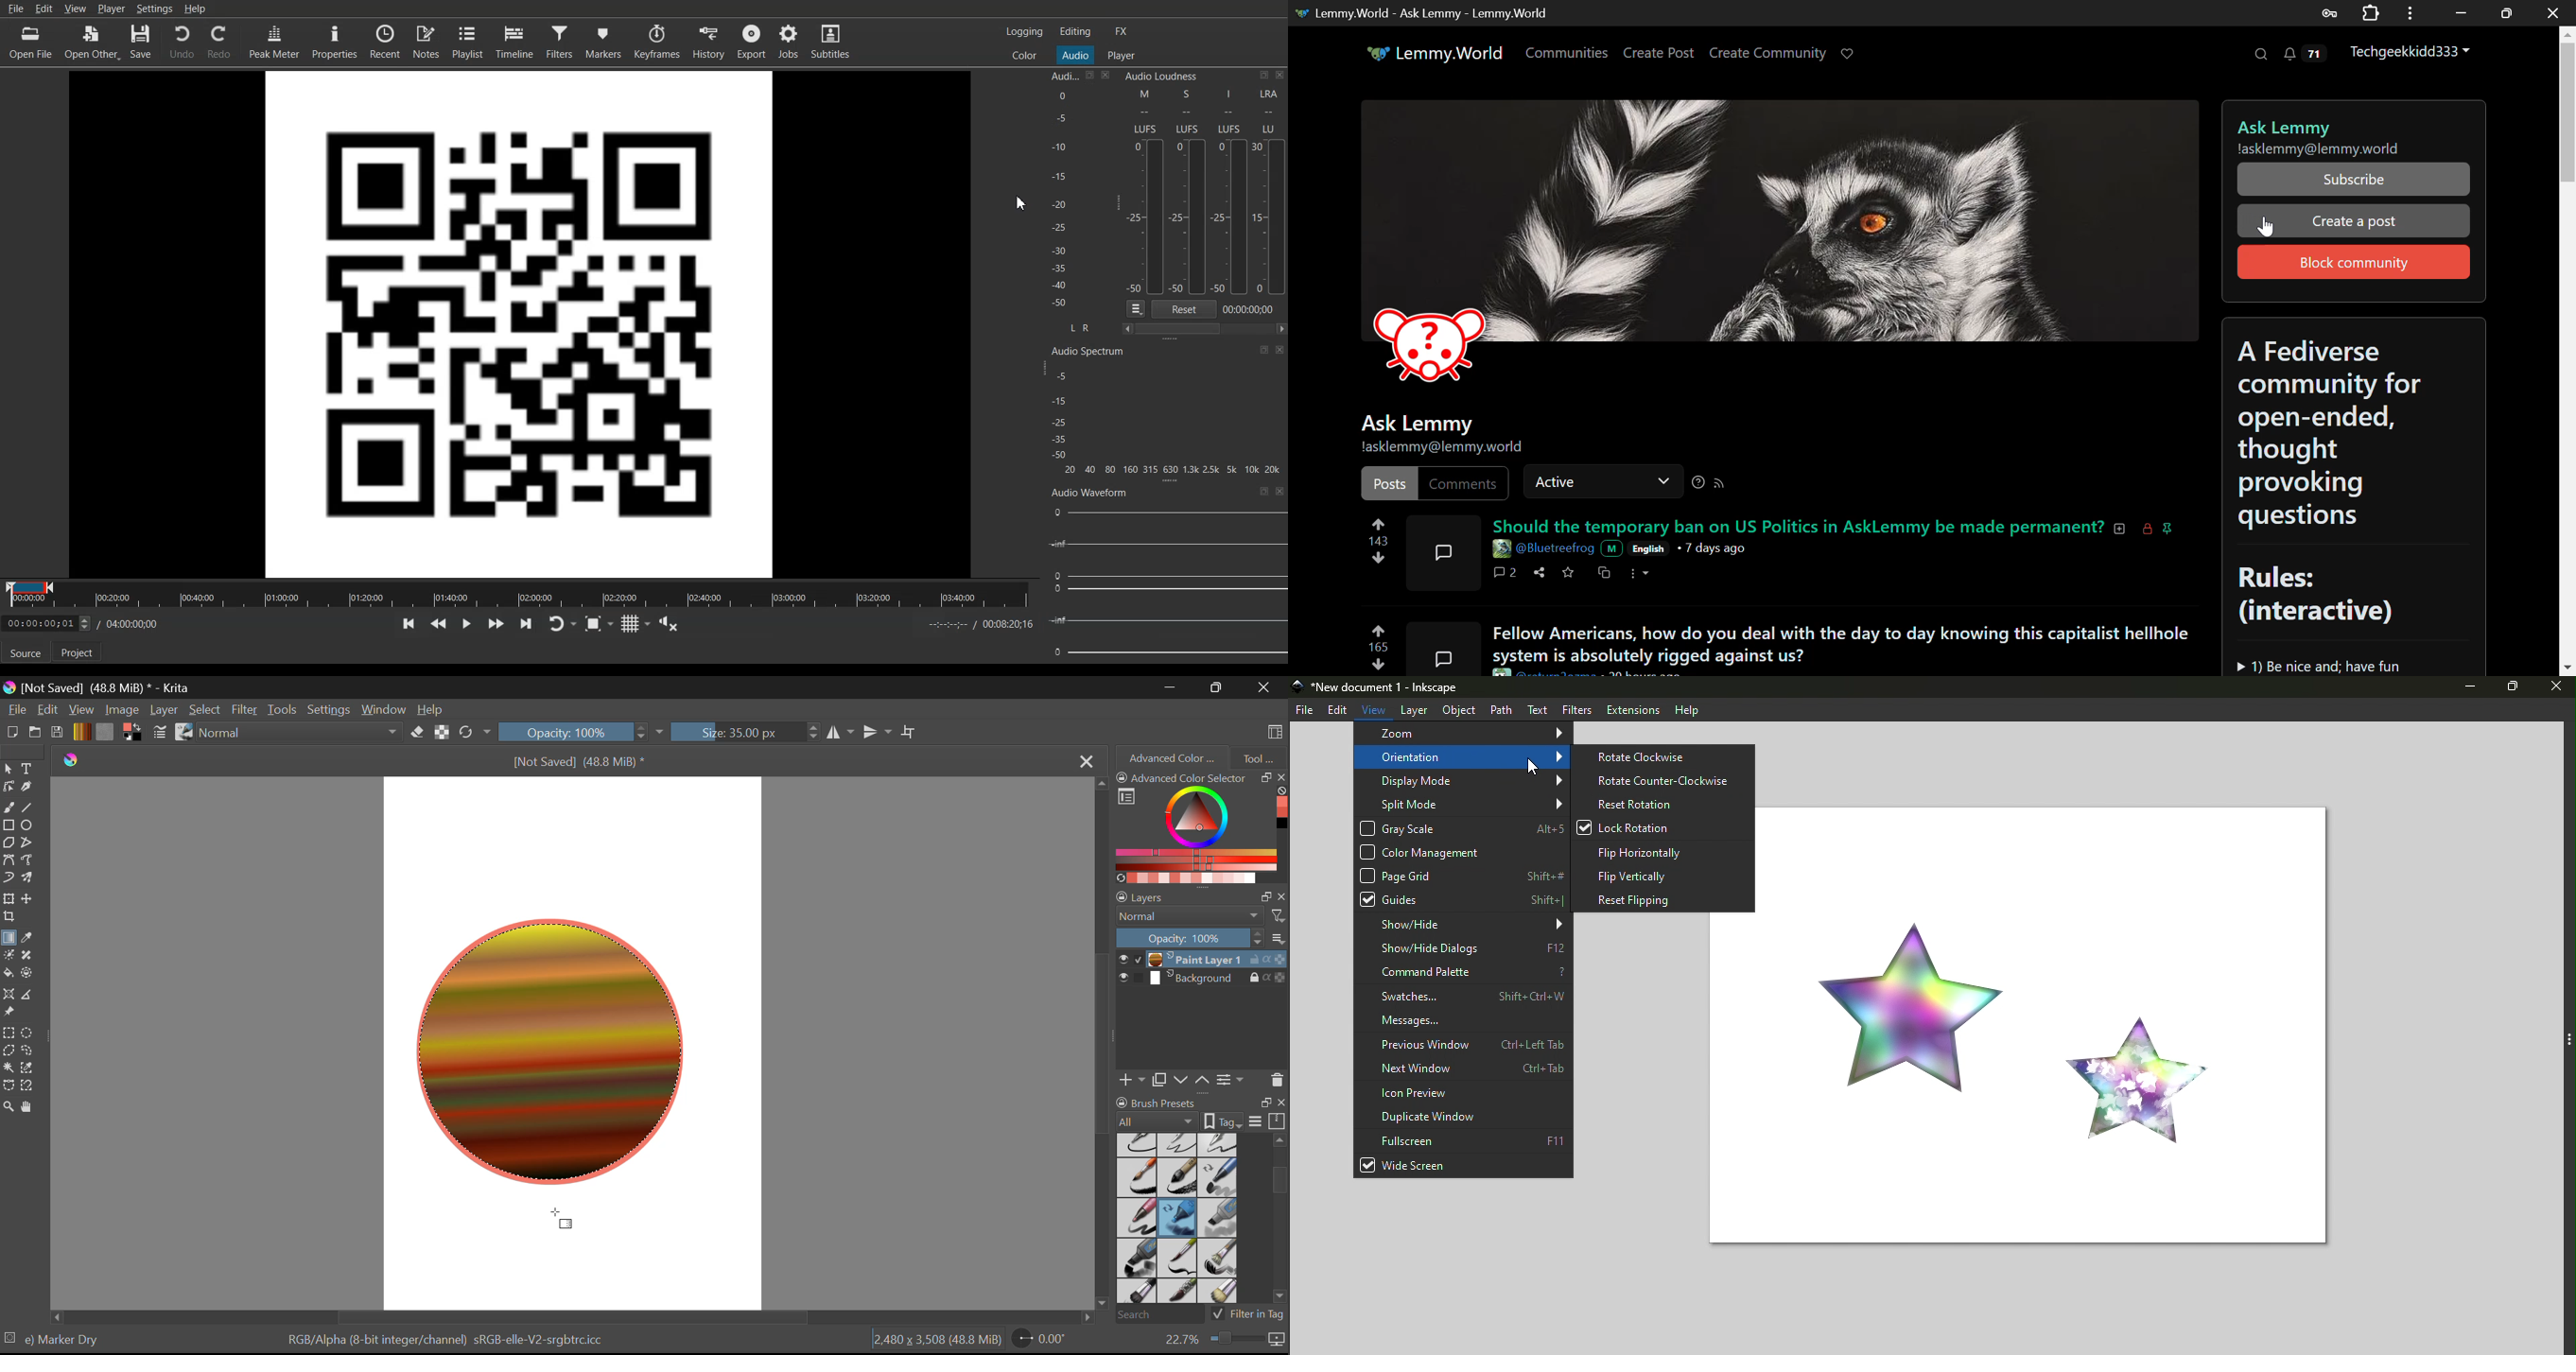  I want to click on Select, so click(206, 711).